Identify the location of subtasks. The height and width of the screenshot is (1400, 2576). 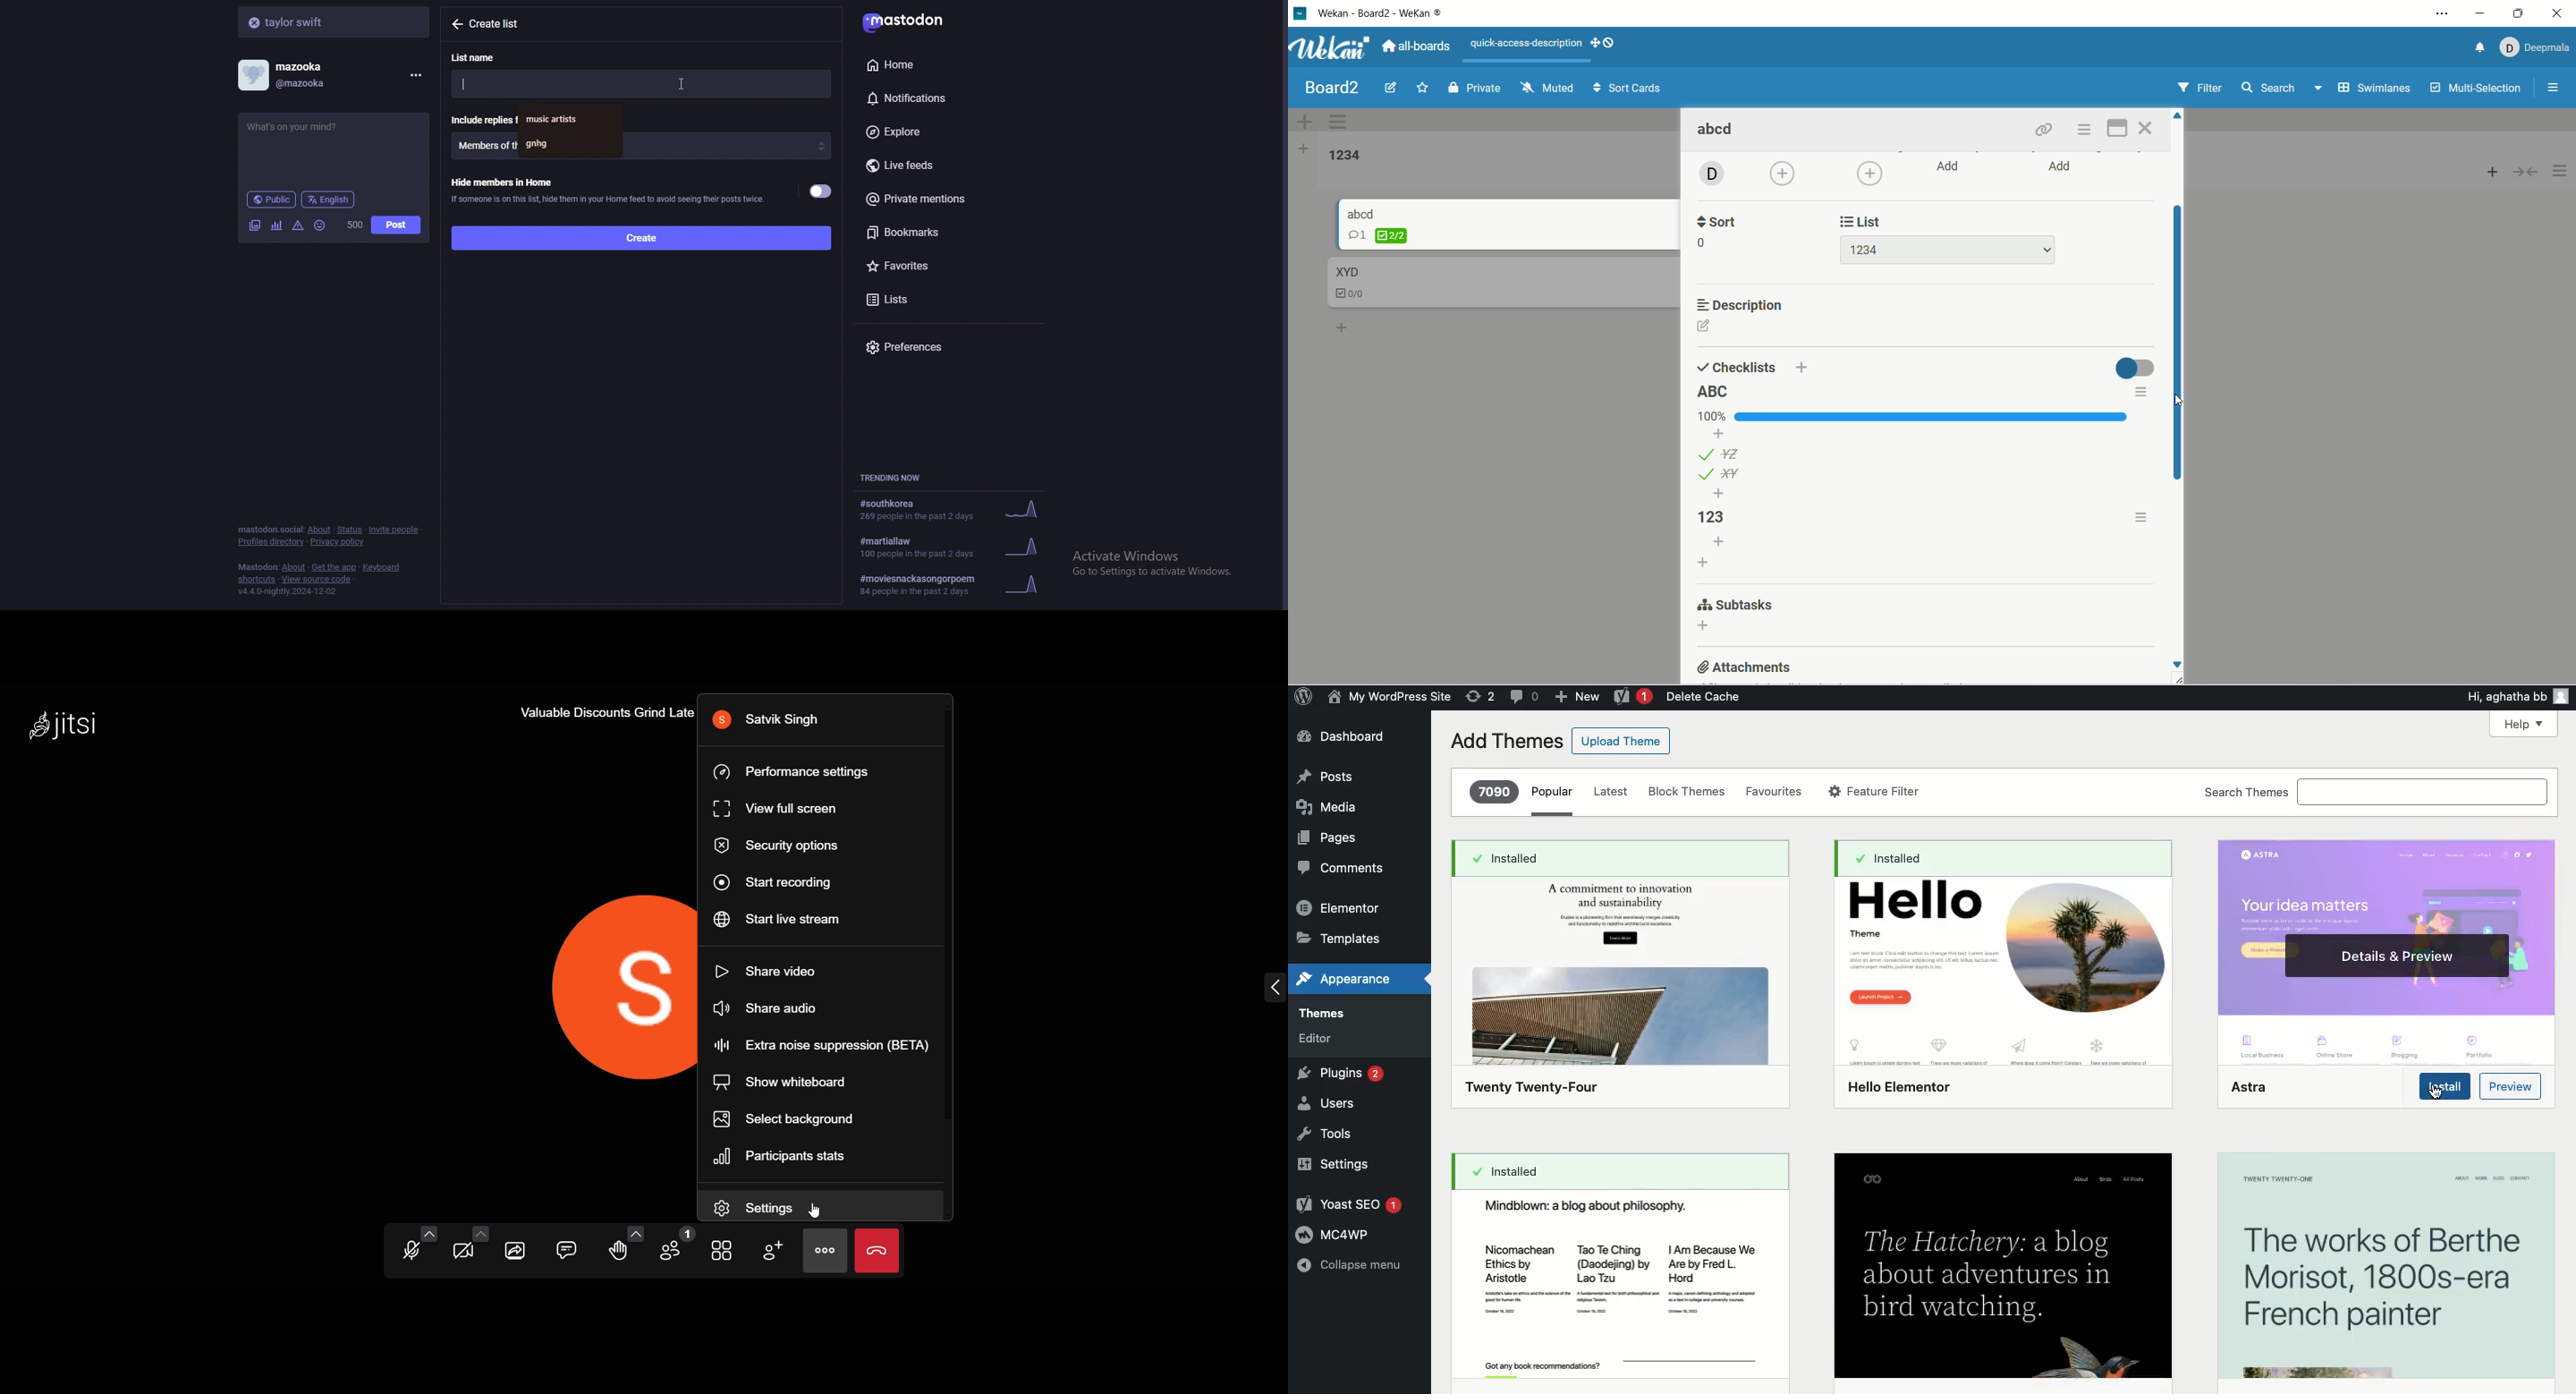
(1734, 607).